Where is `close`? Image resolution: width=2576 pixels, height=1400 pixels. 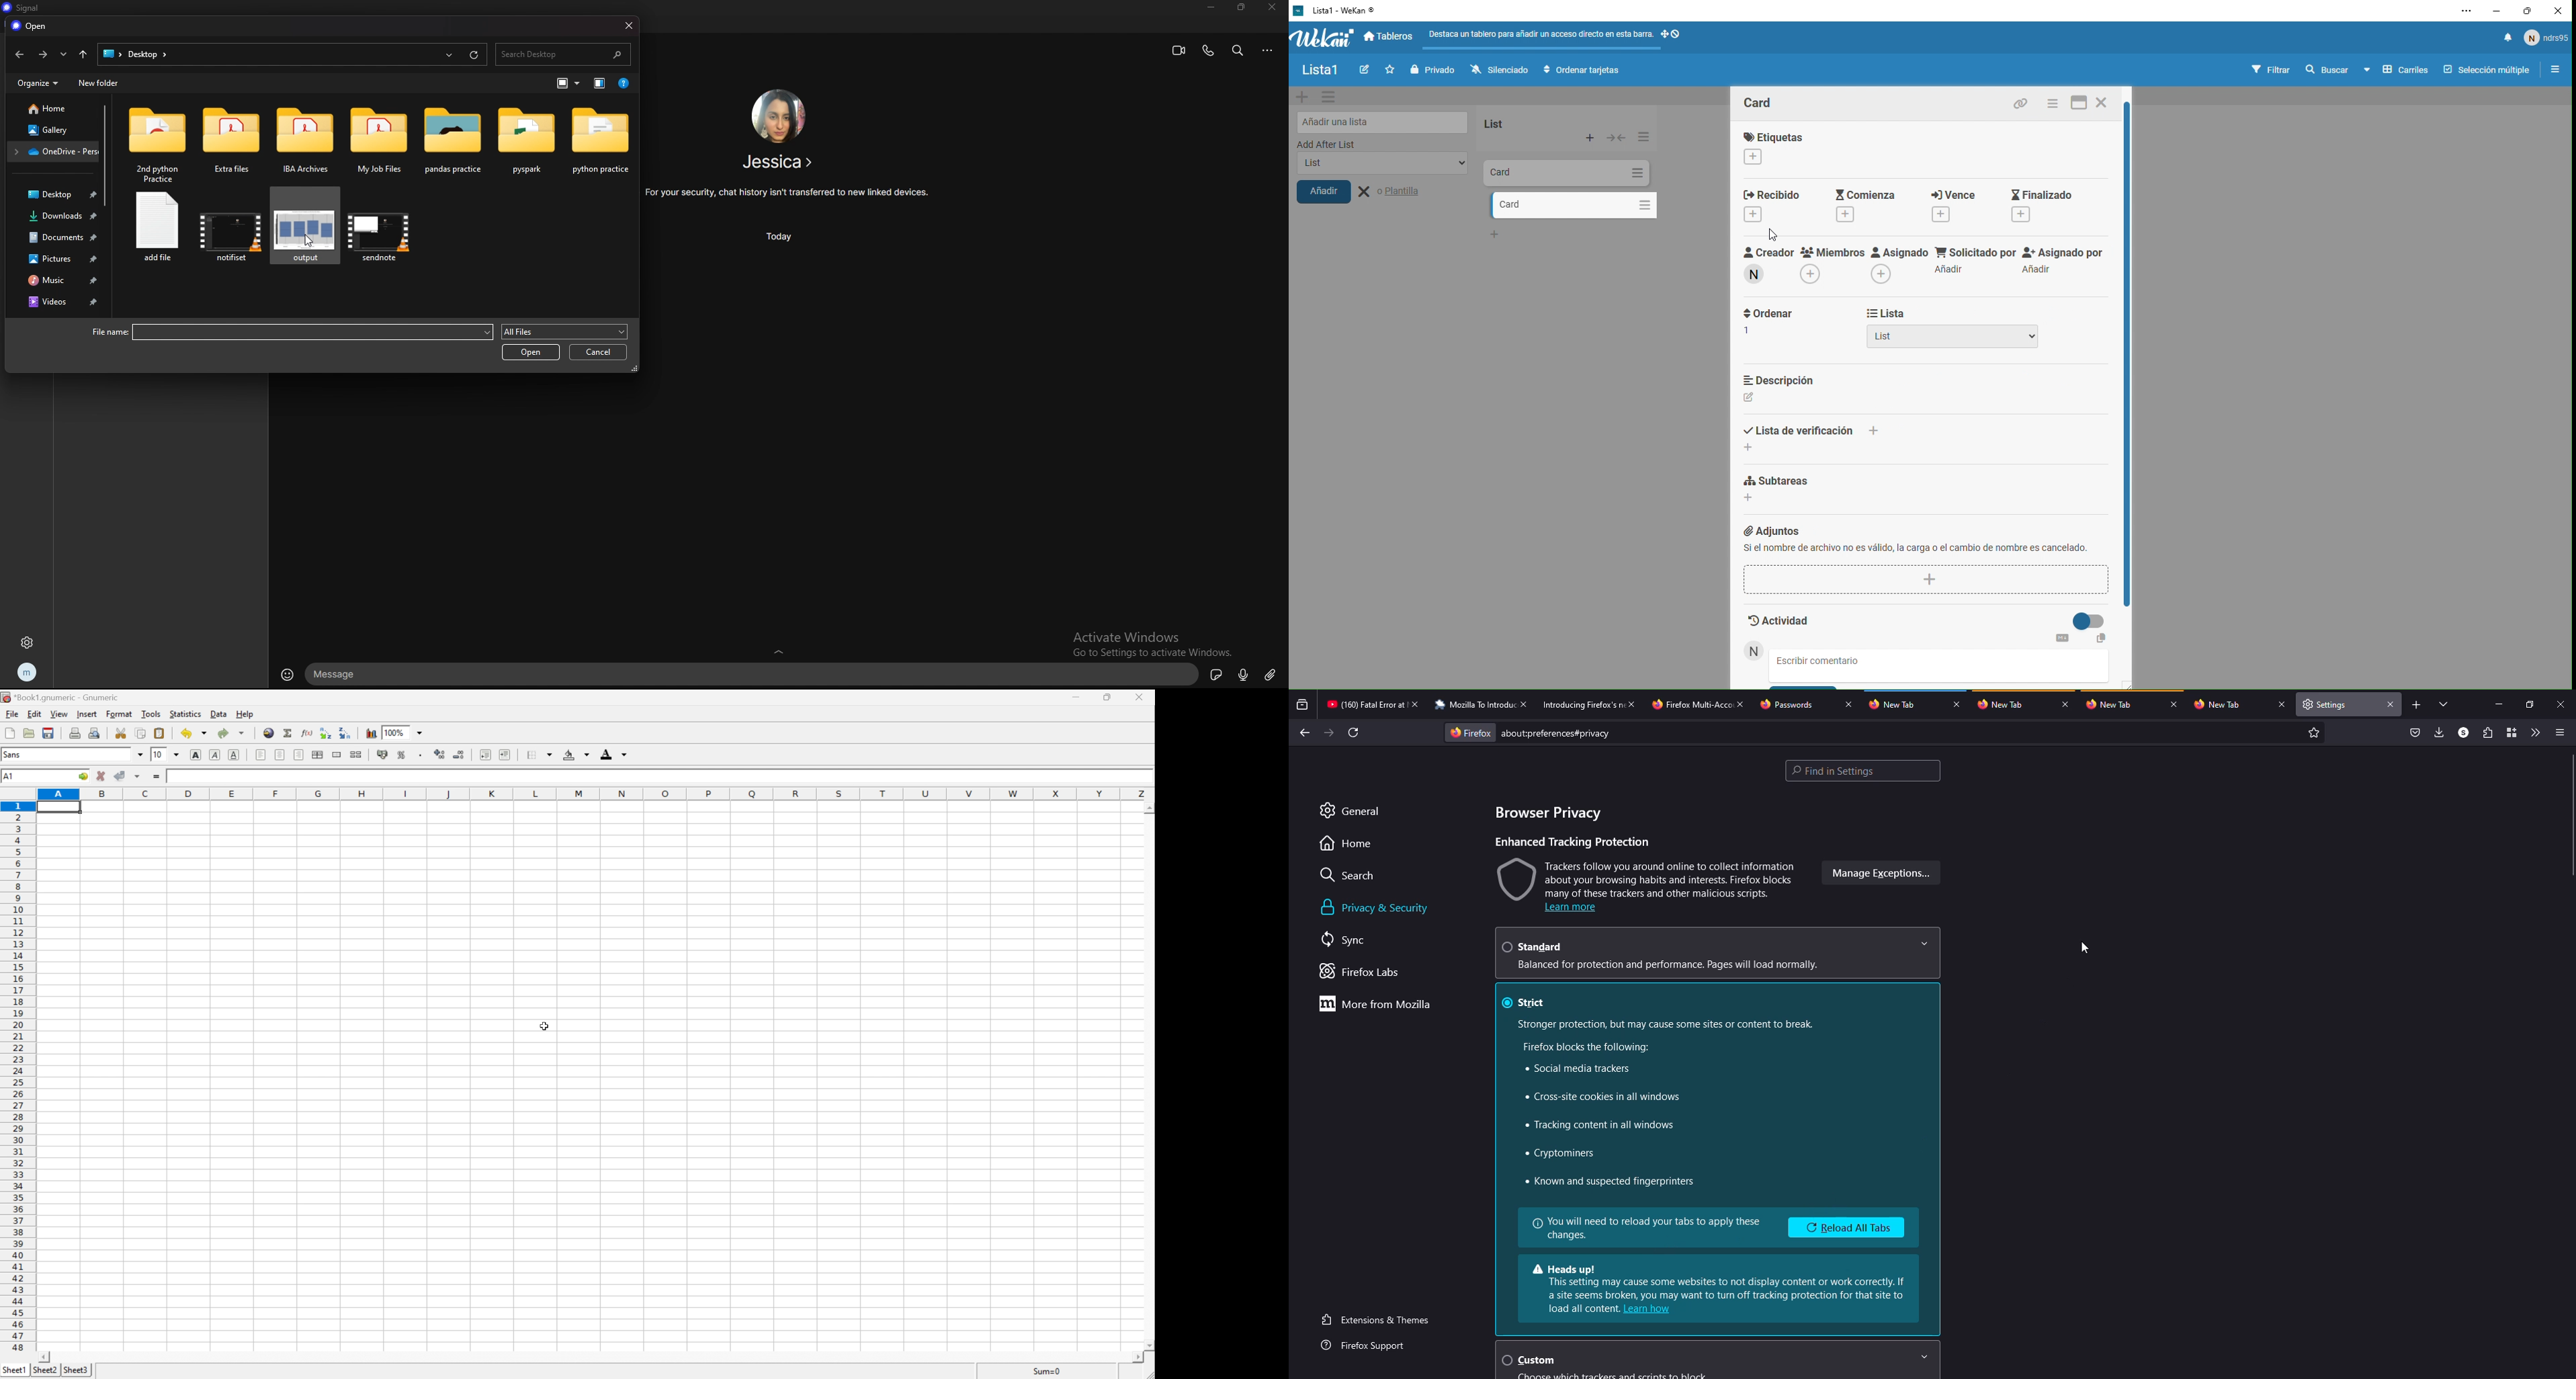
close is located at coordinates (1957, 705).